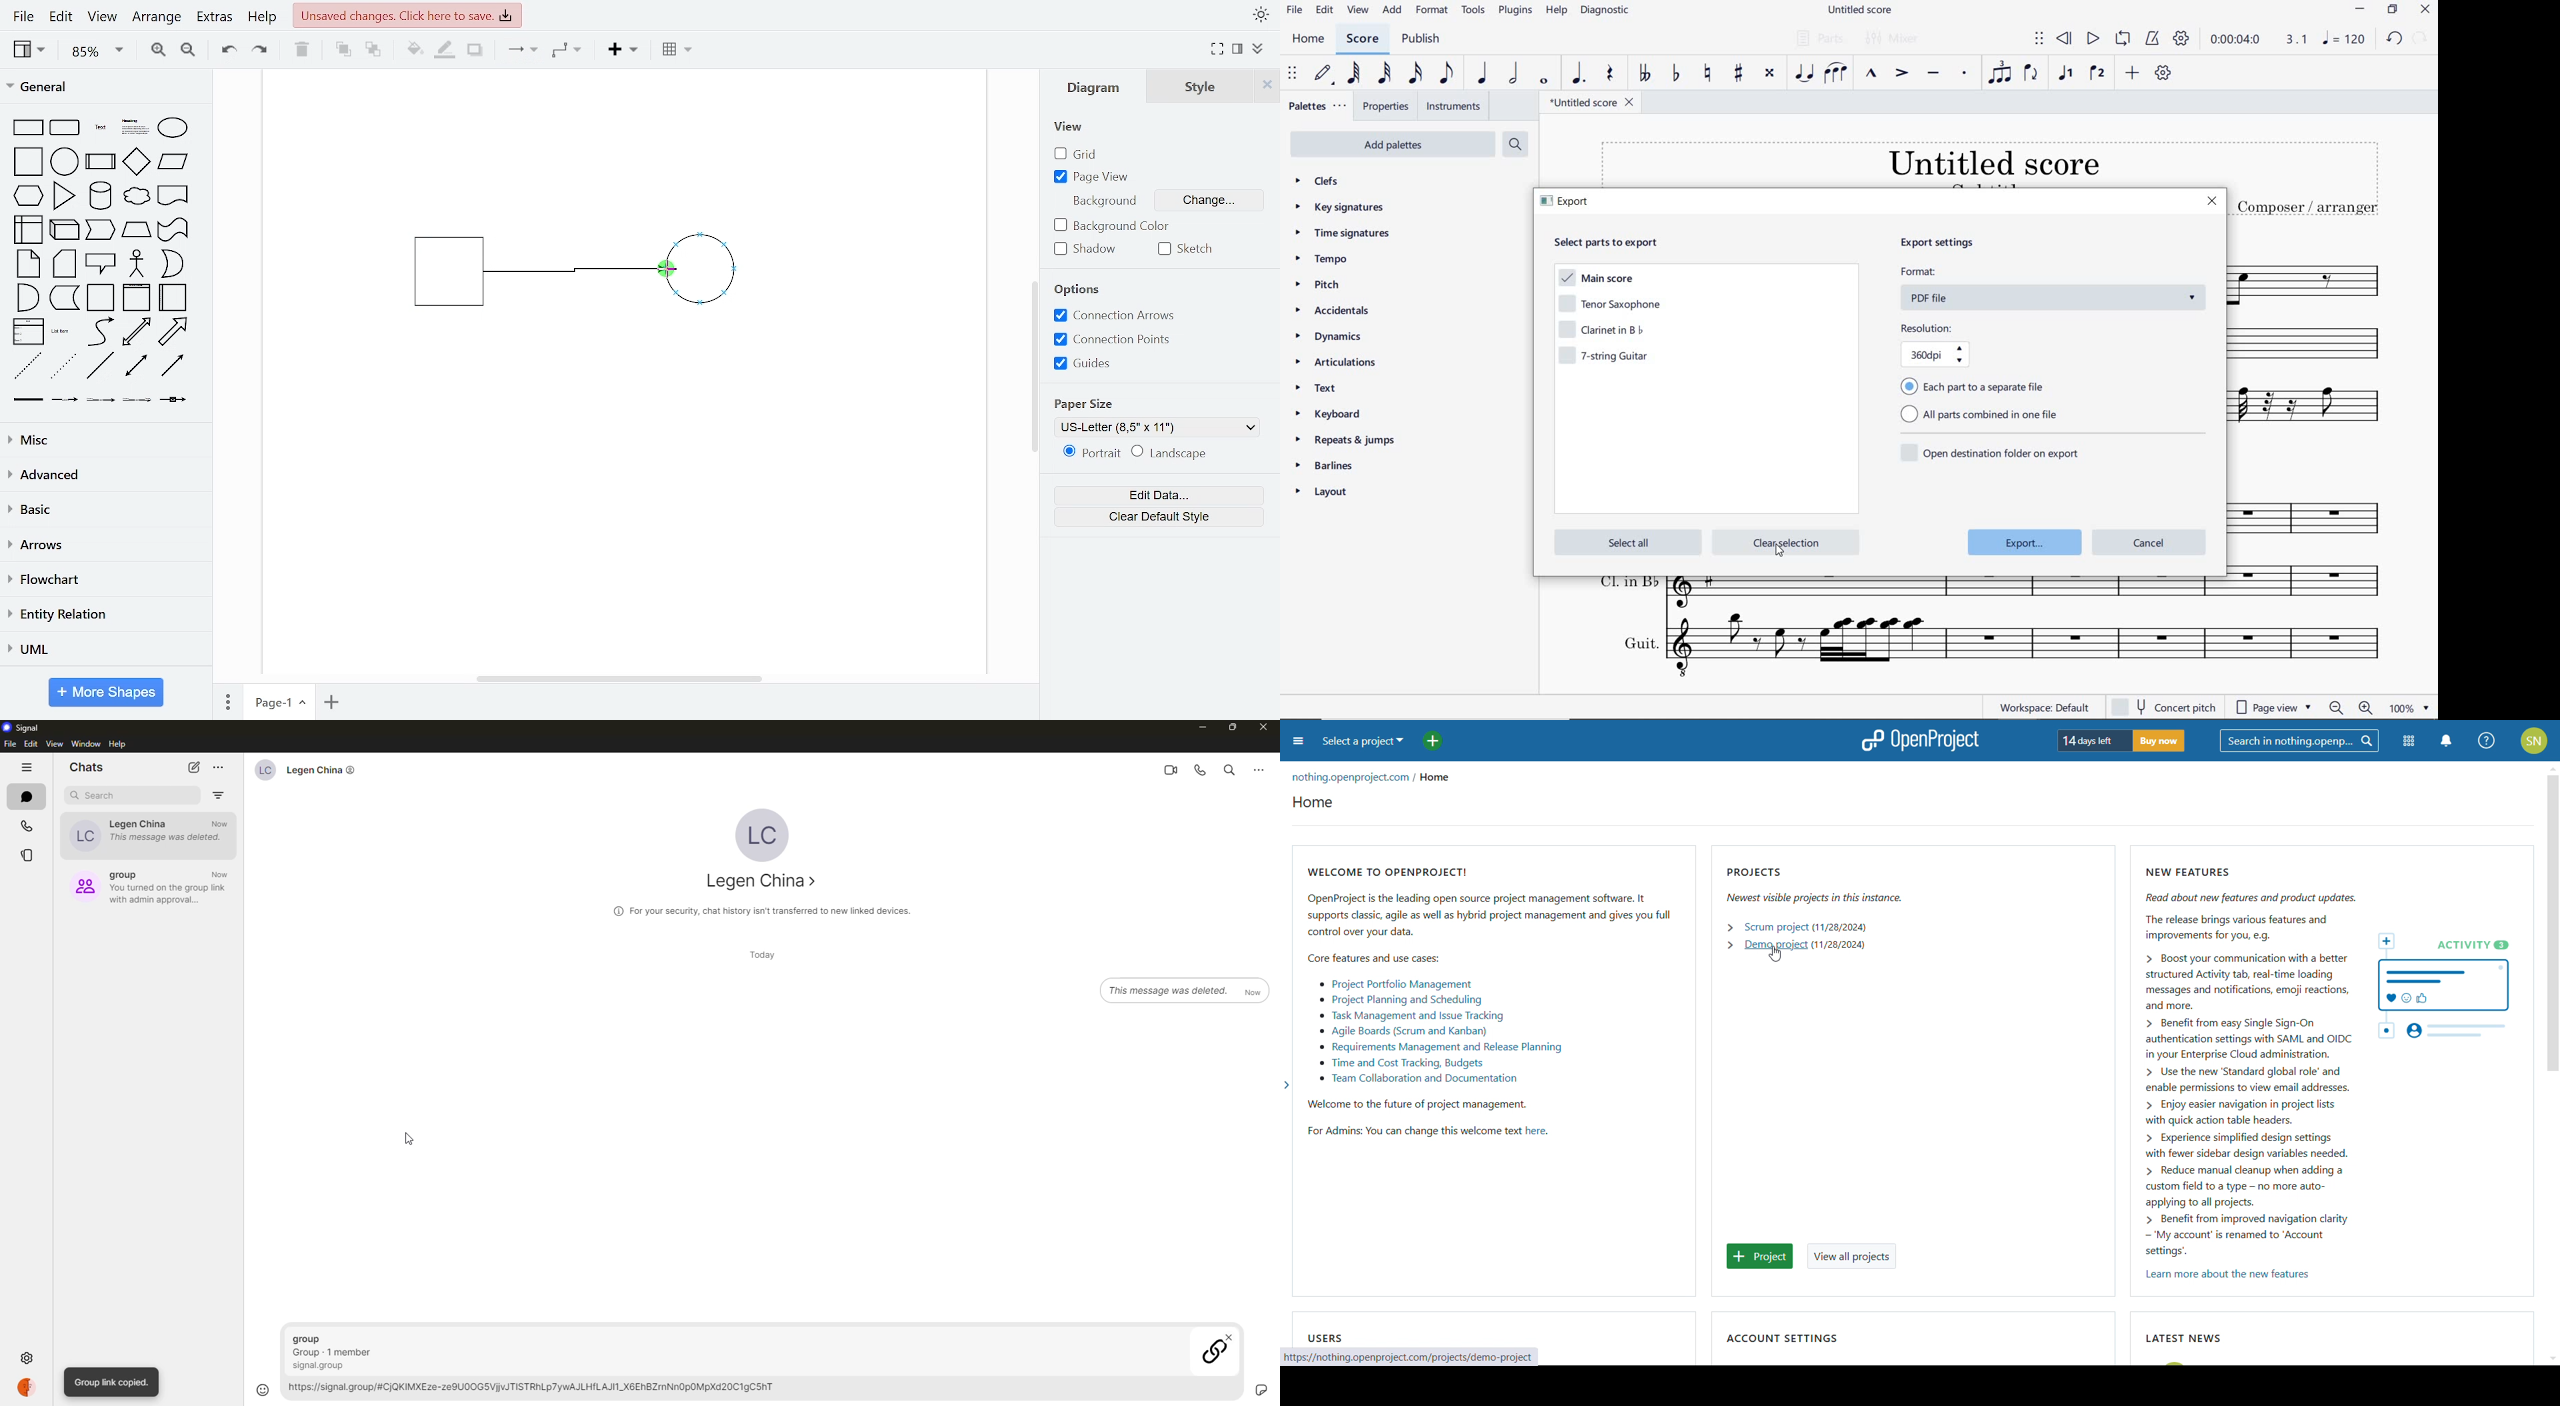  What do you see at coordinates (1325, 10) in the screenshot?
I see `EDIT` at bounding box center [1325, 10].